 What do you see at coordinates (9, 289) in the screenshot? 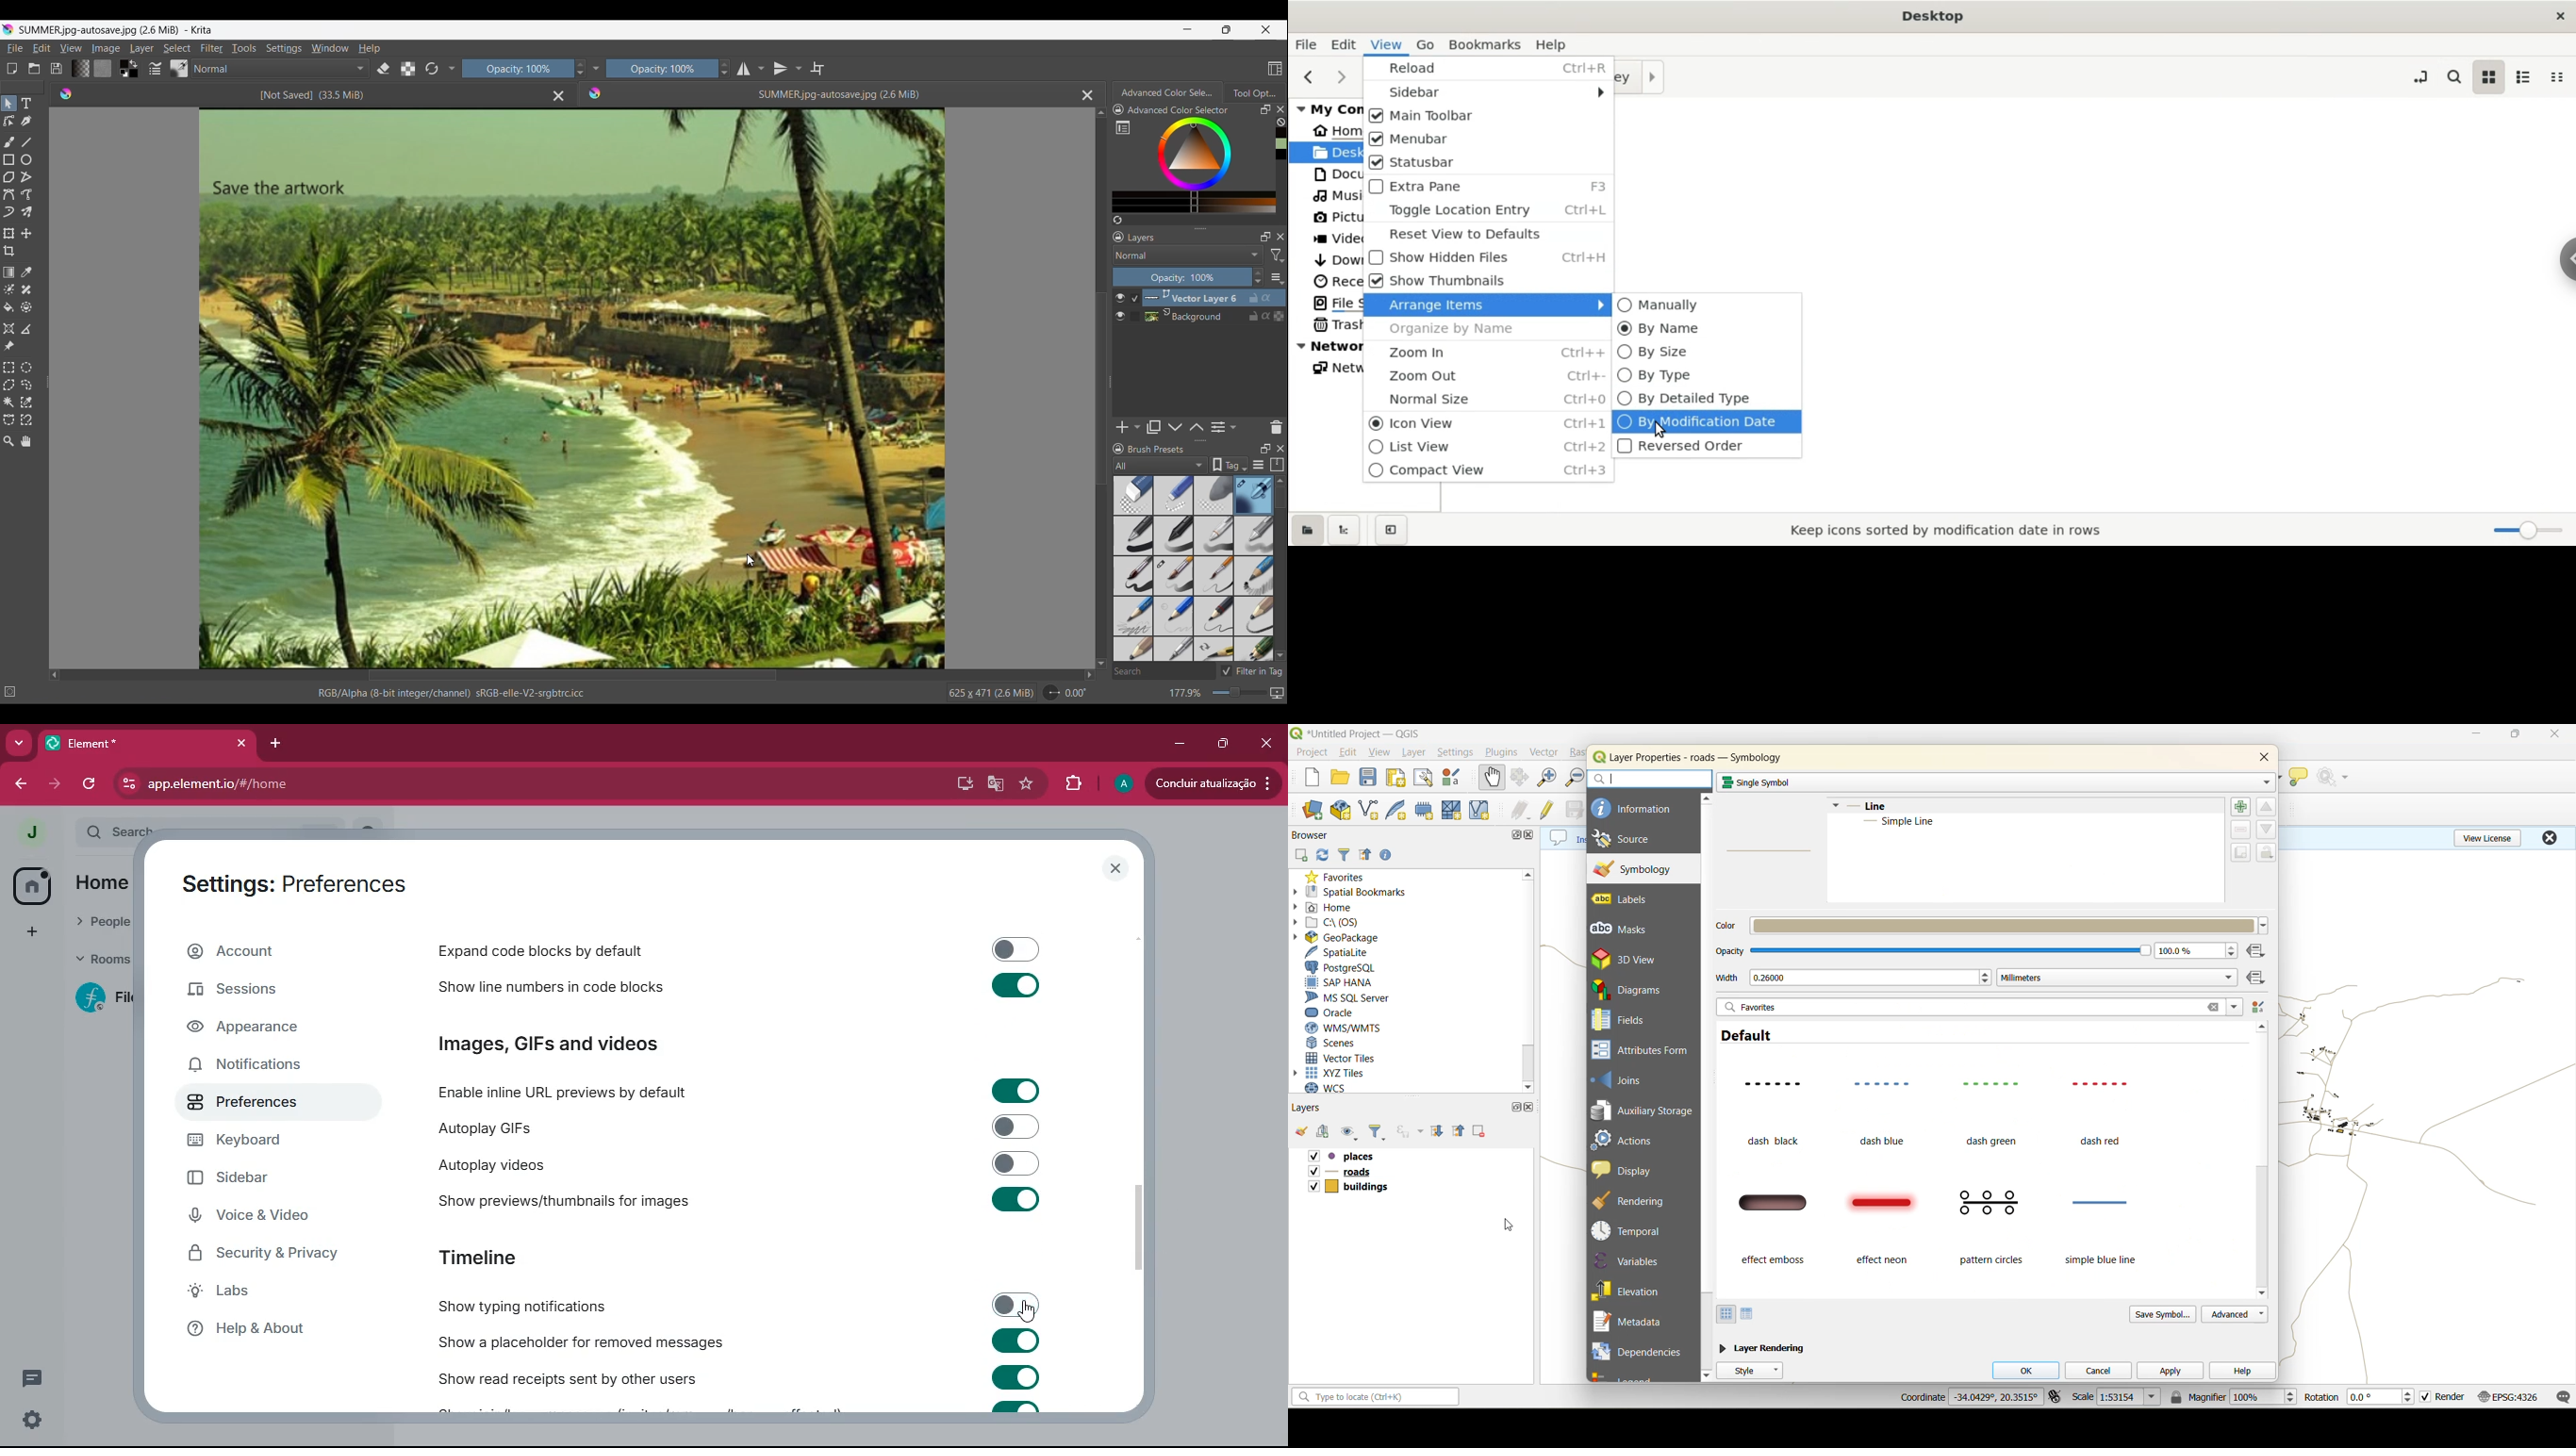
I see `Colorize mask tool` at bounding box center [9, 289].